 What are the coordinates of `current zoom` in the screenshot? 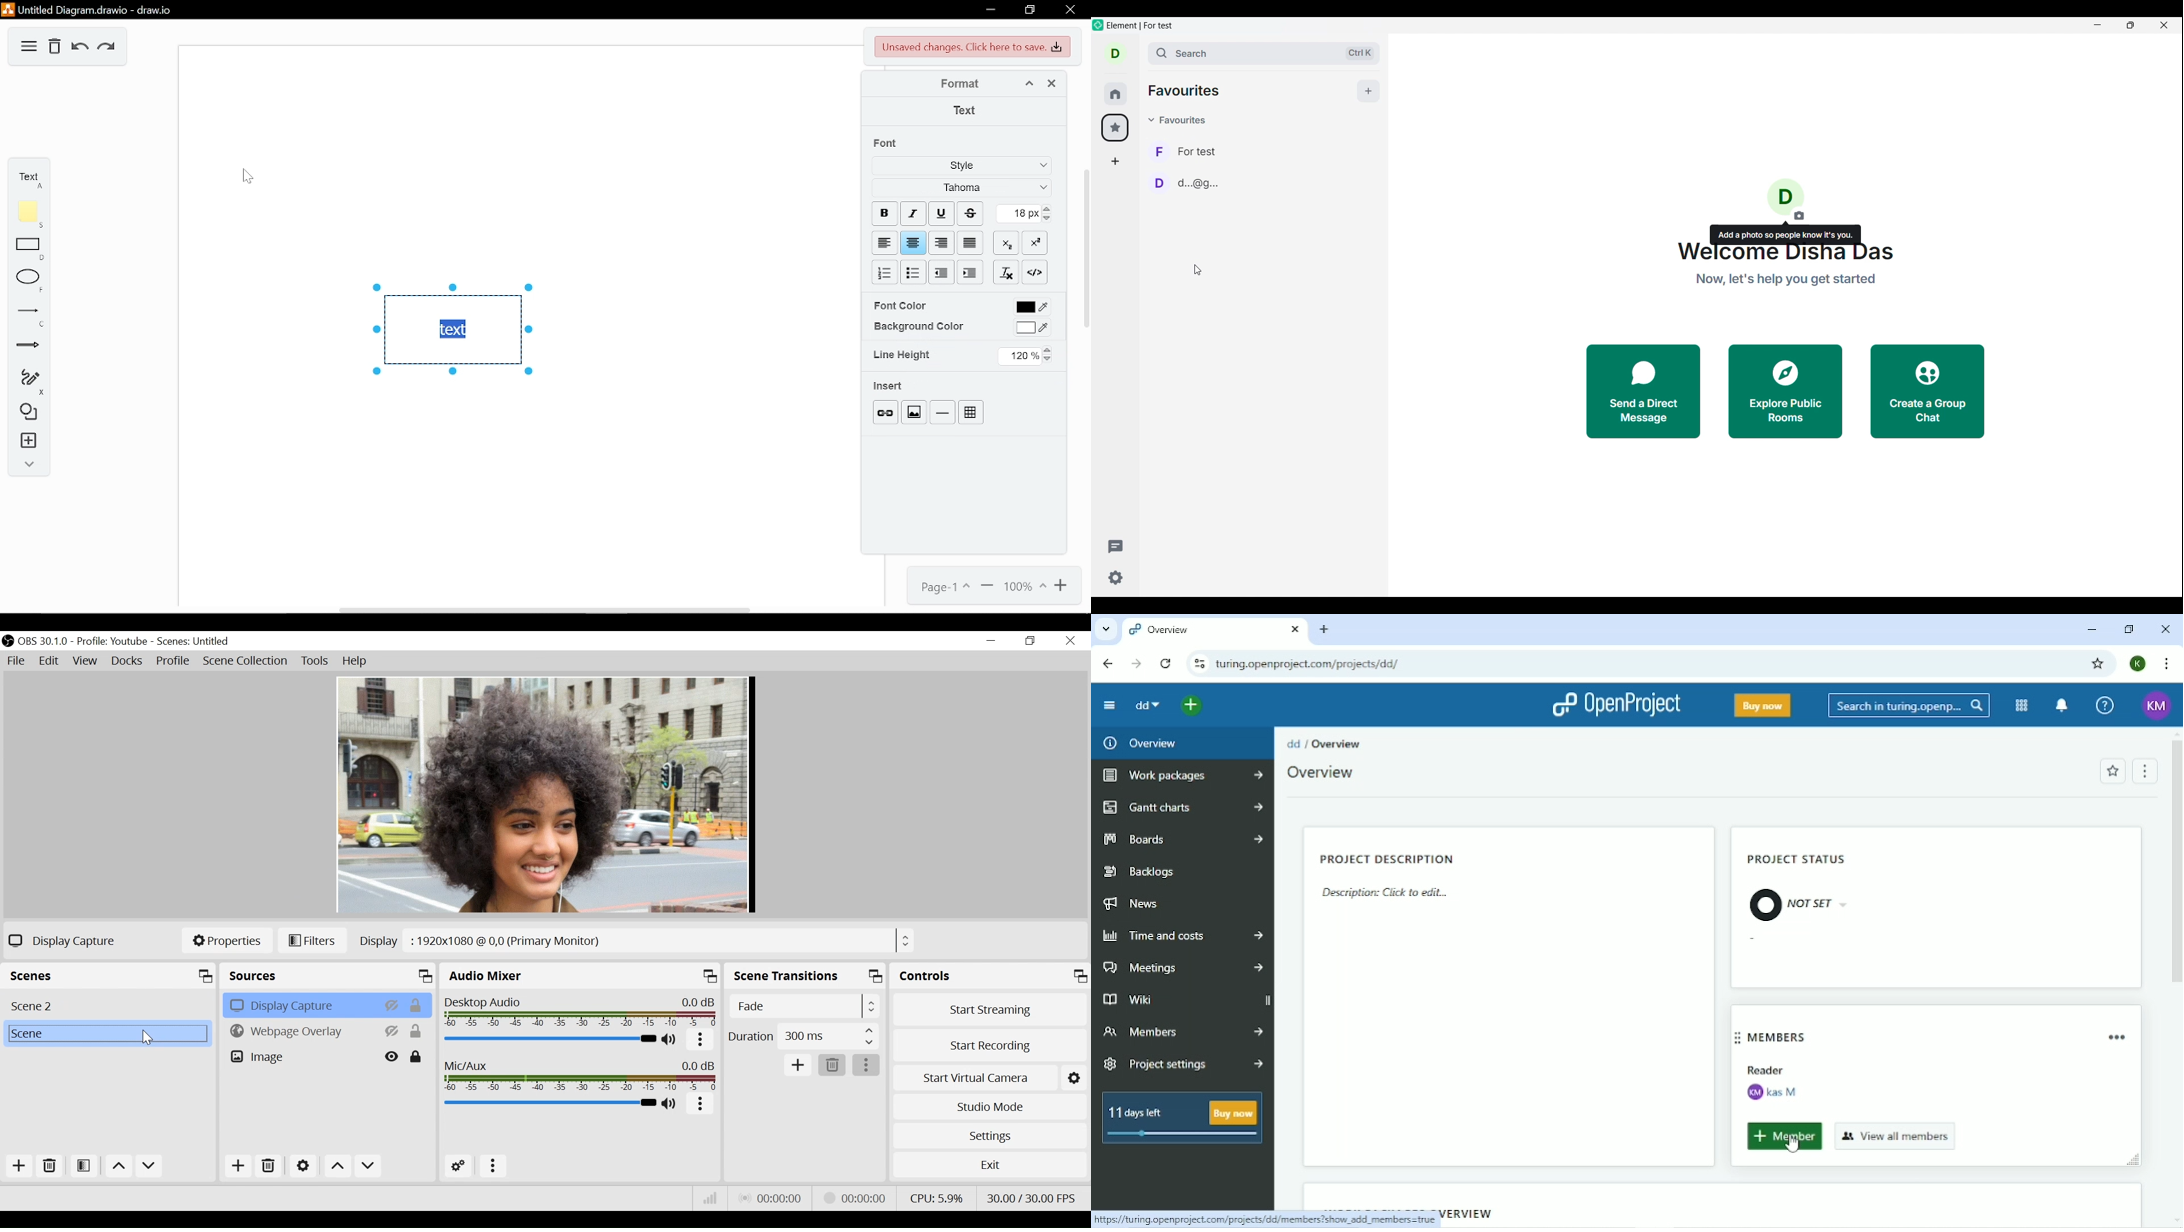 It's located at (1025, 588).